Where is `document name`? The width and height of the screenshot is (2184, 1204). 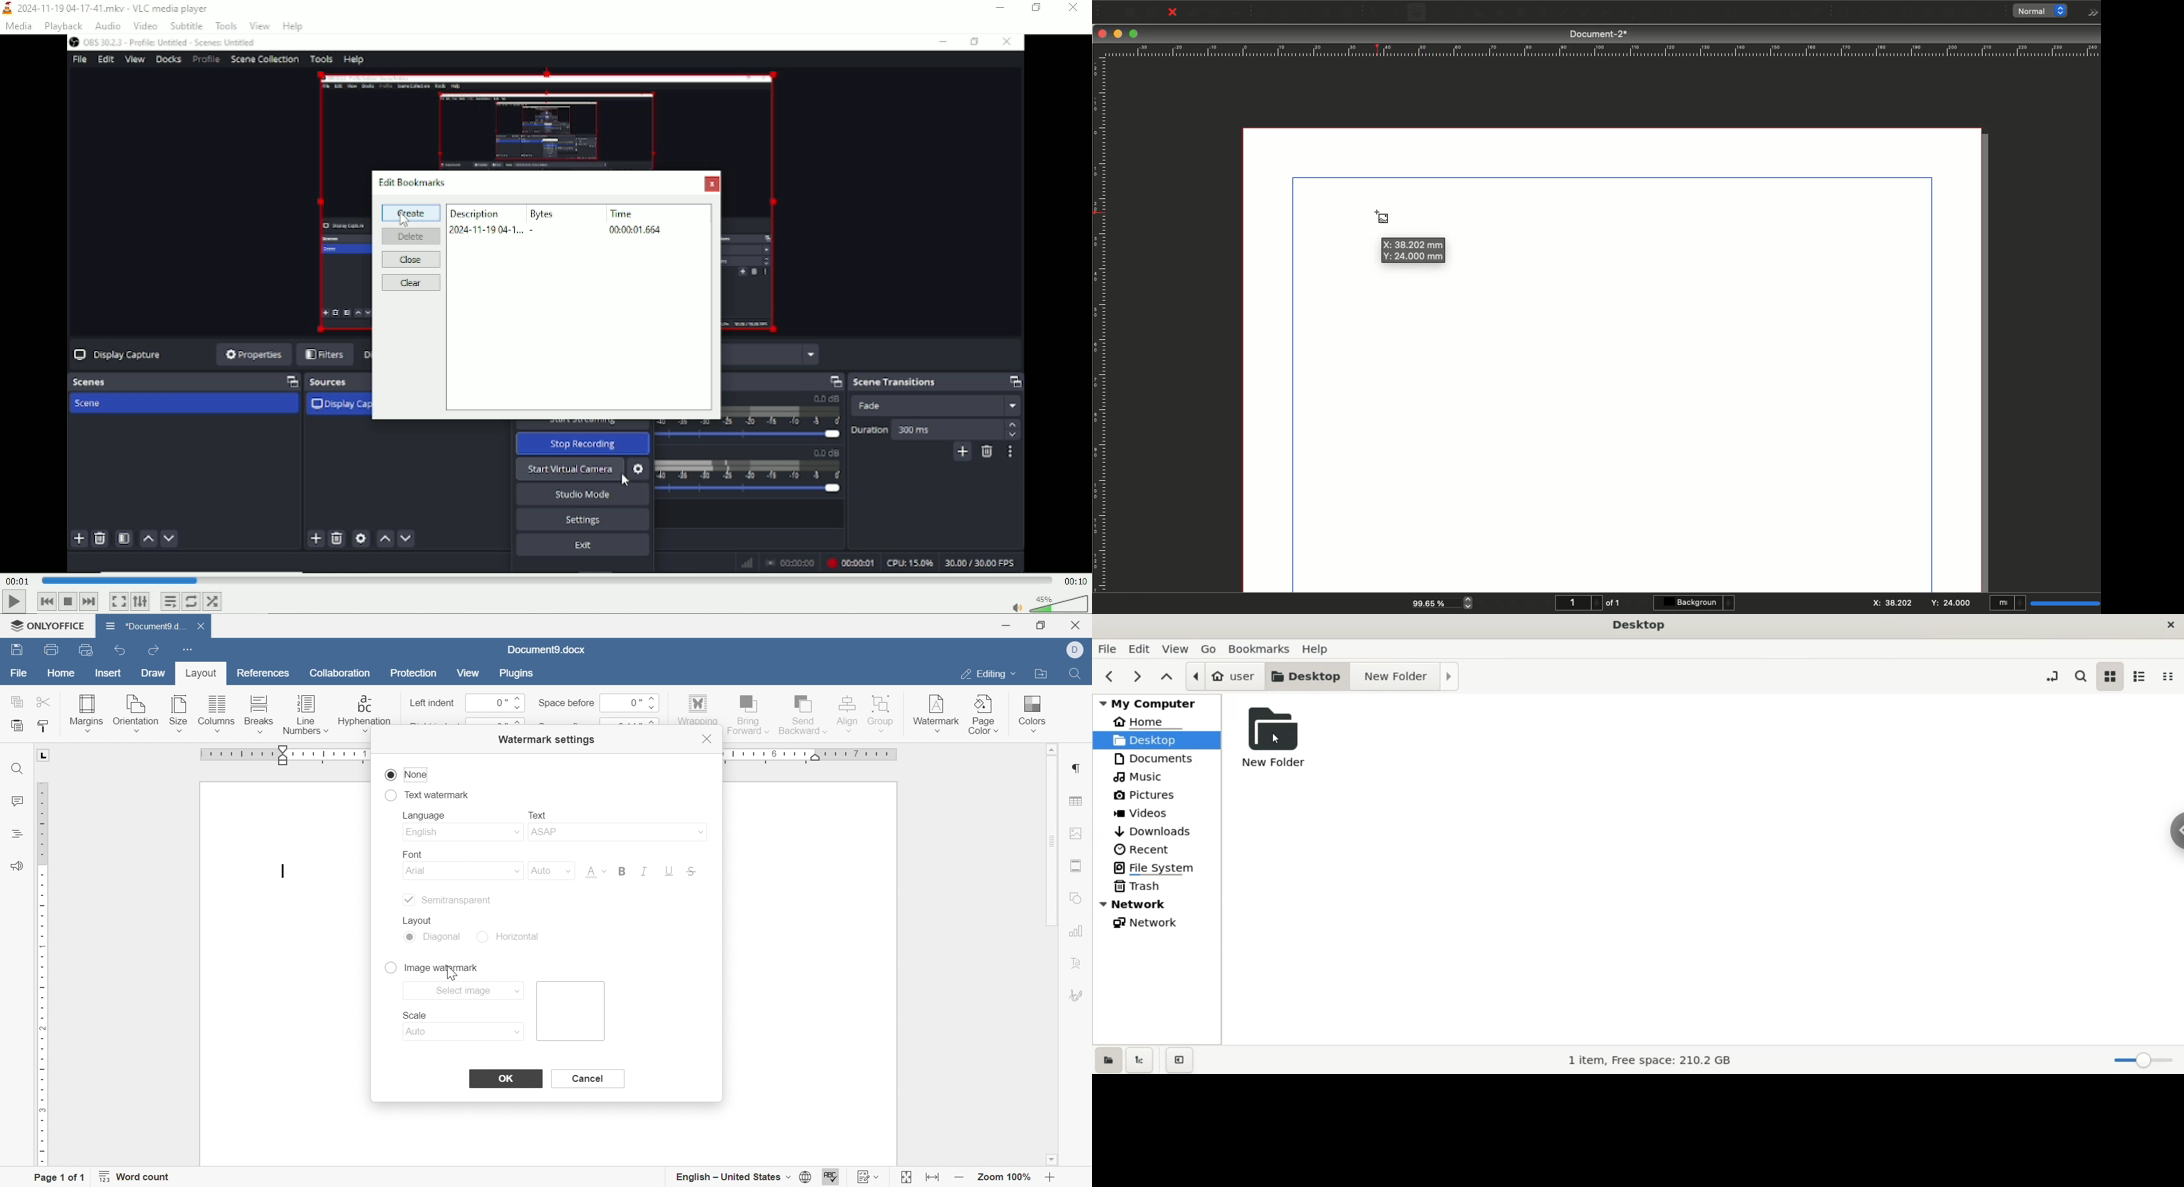 document name is located at coordinates (143, 625).